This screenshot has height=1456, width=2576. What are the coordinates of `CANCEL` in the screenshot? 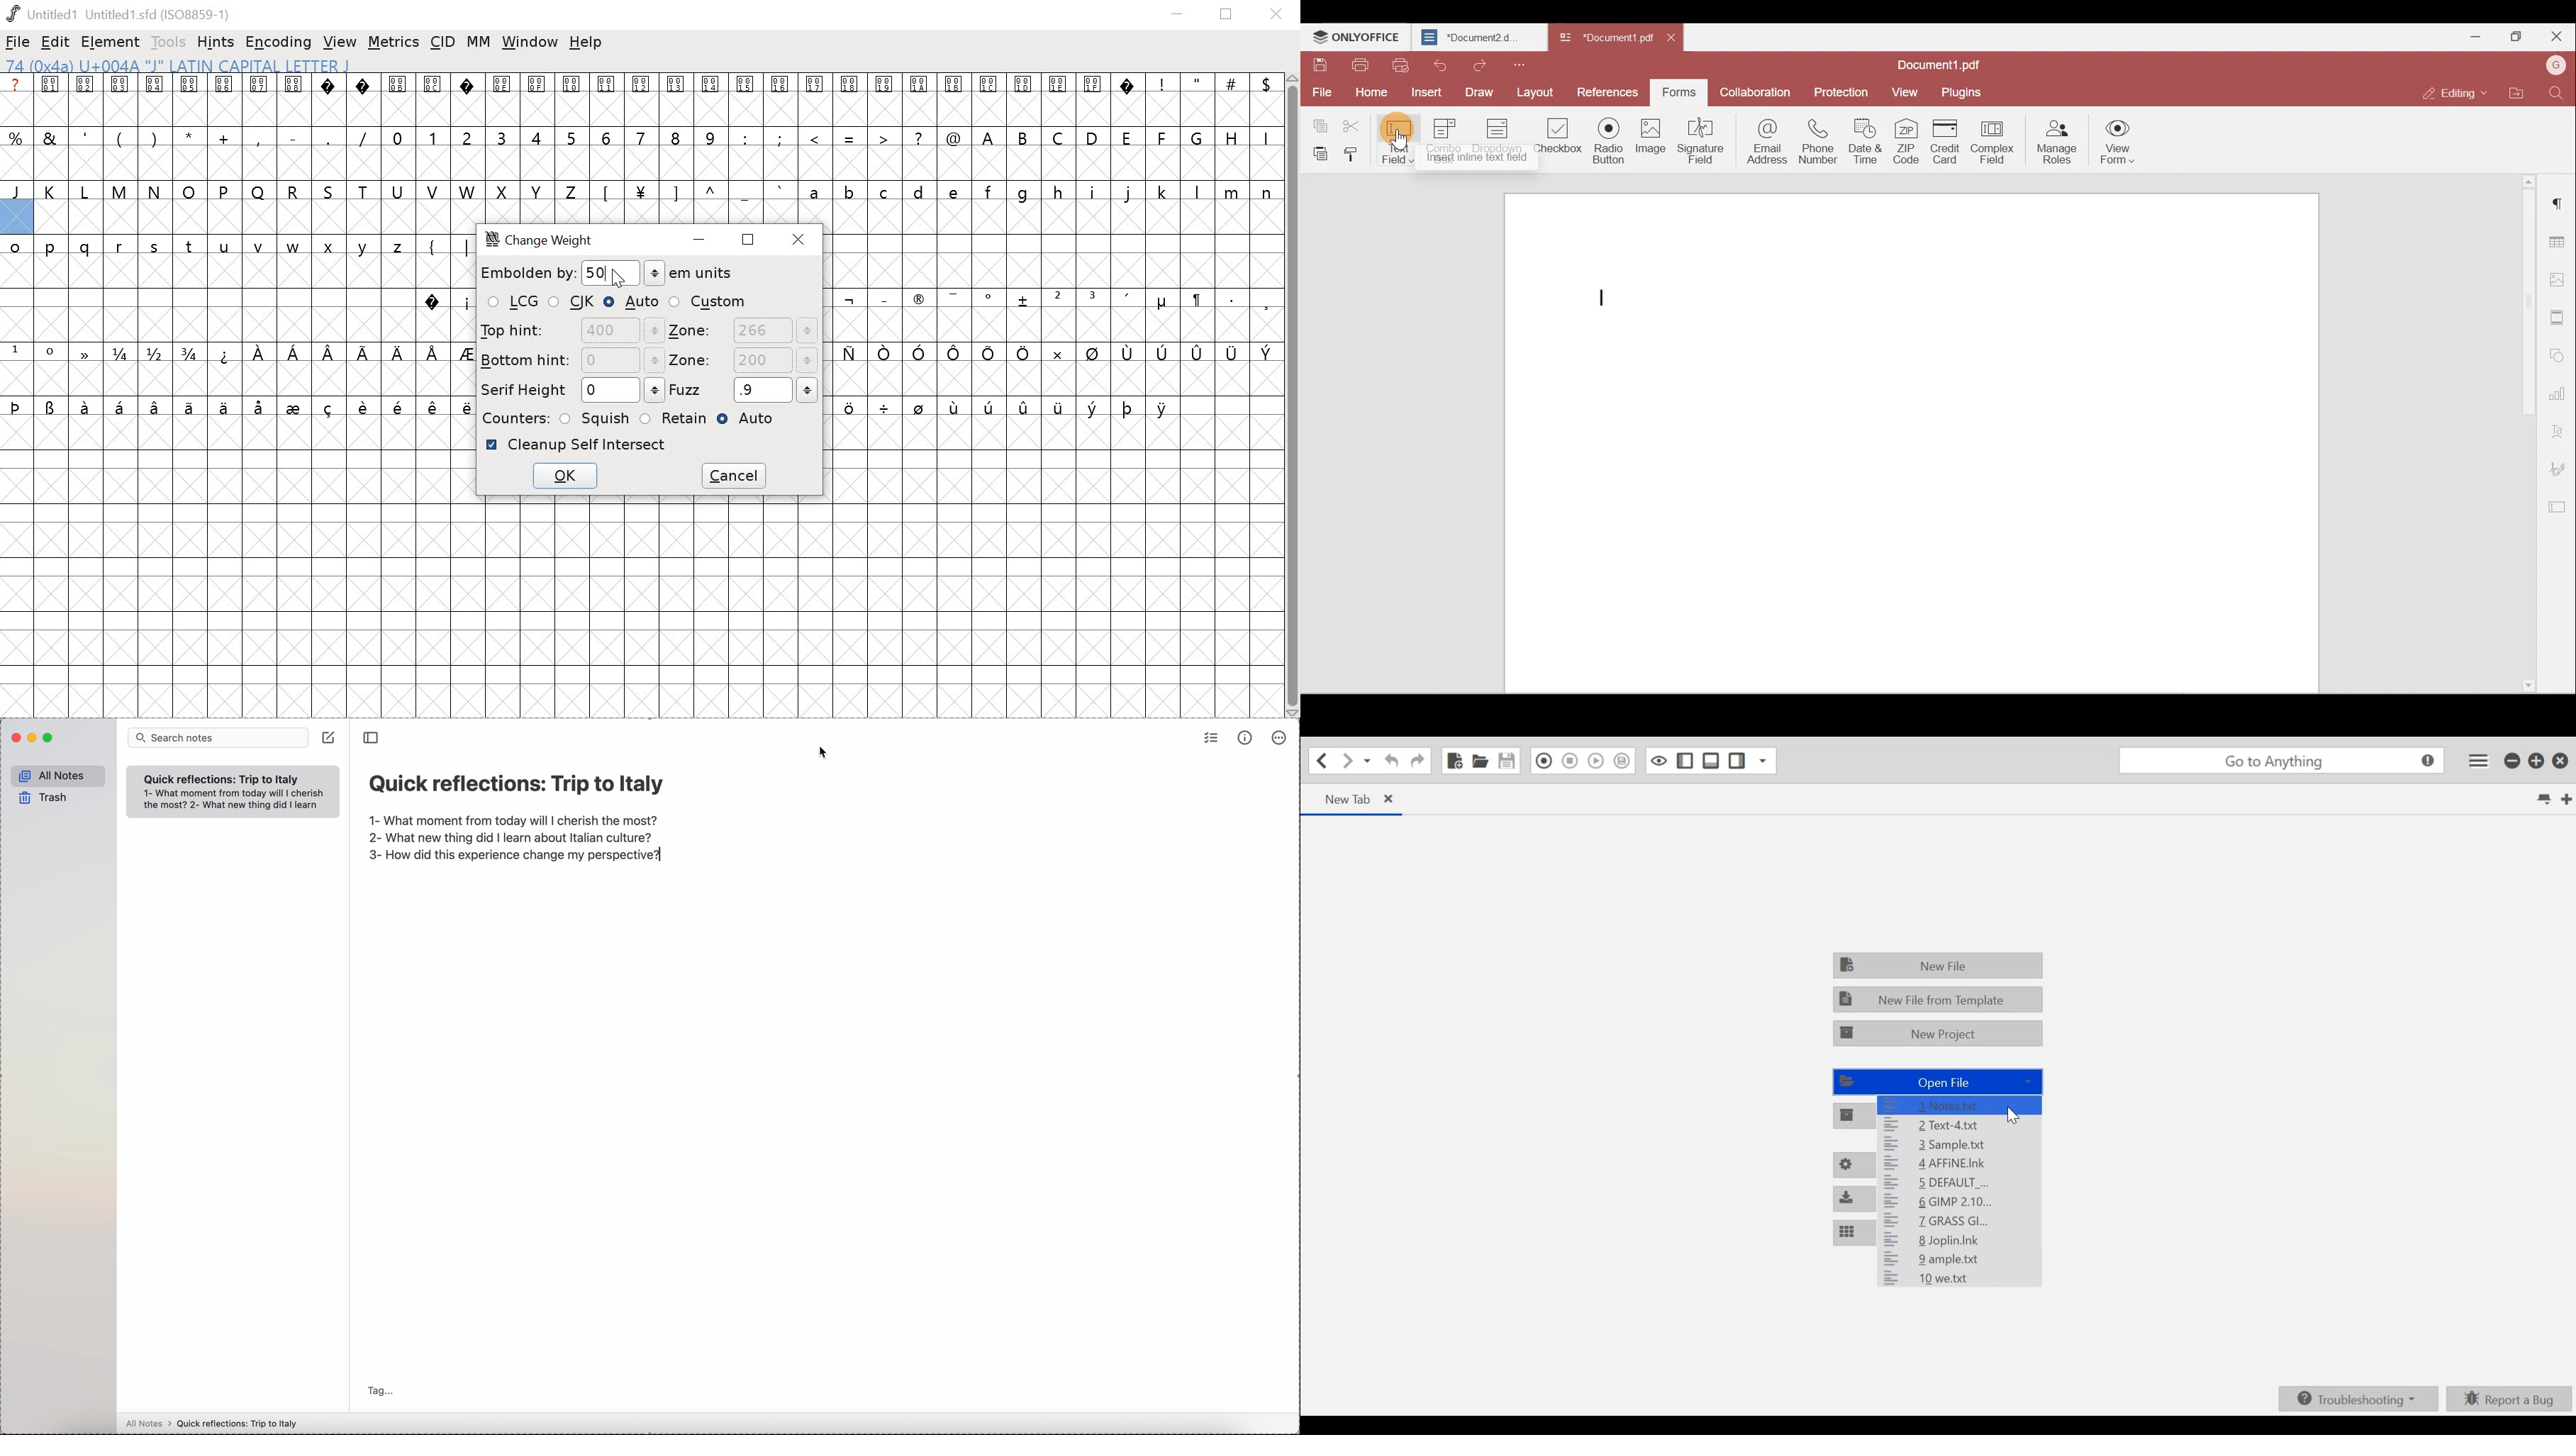 It's located at (736, 476).